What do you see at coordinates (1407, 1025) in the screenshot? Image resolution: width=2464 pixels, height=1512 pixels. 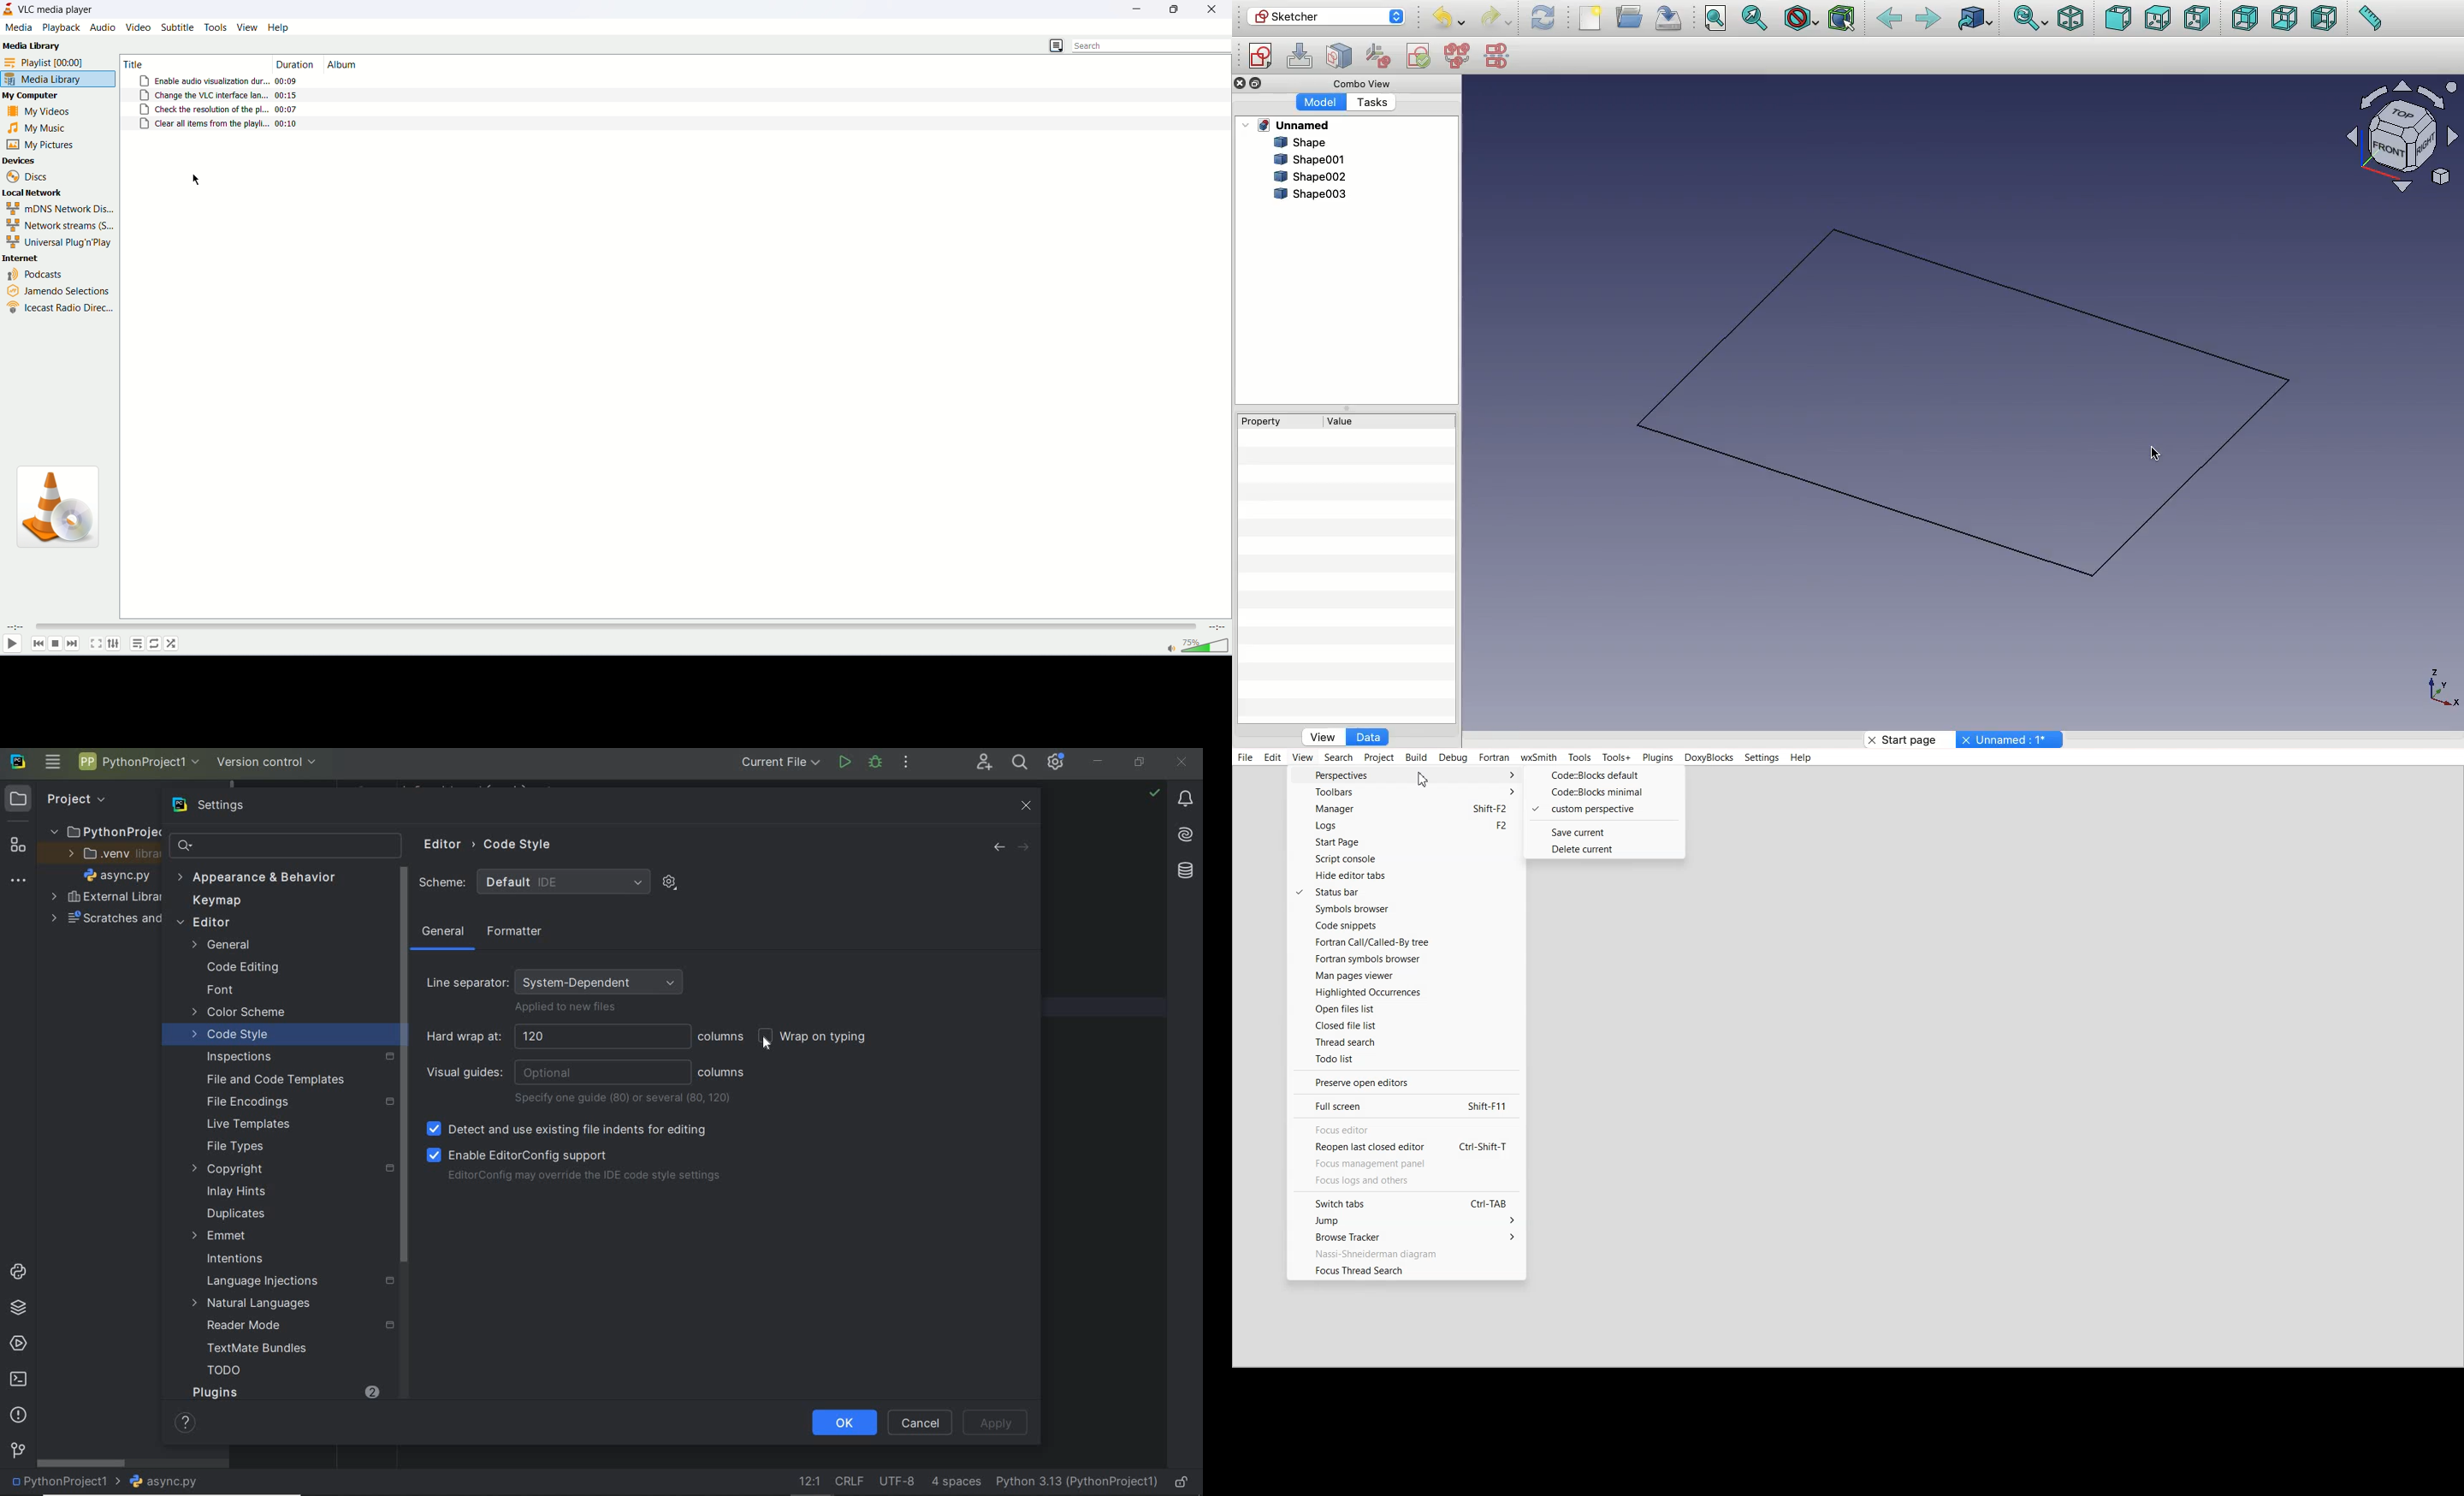 I see `Closed file list` at bounding box center [1407, 1025].